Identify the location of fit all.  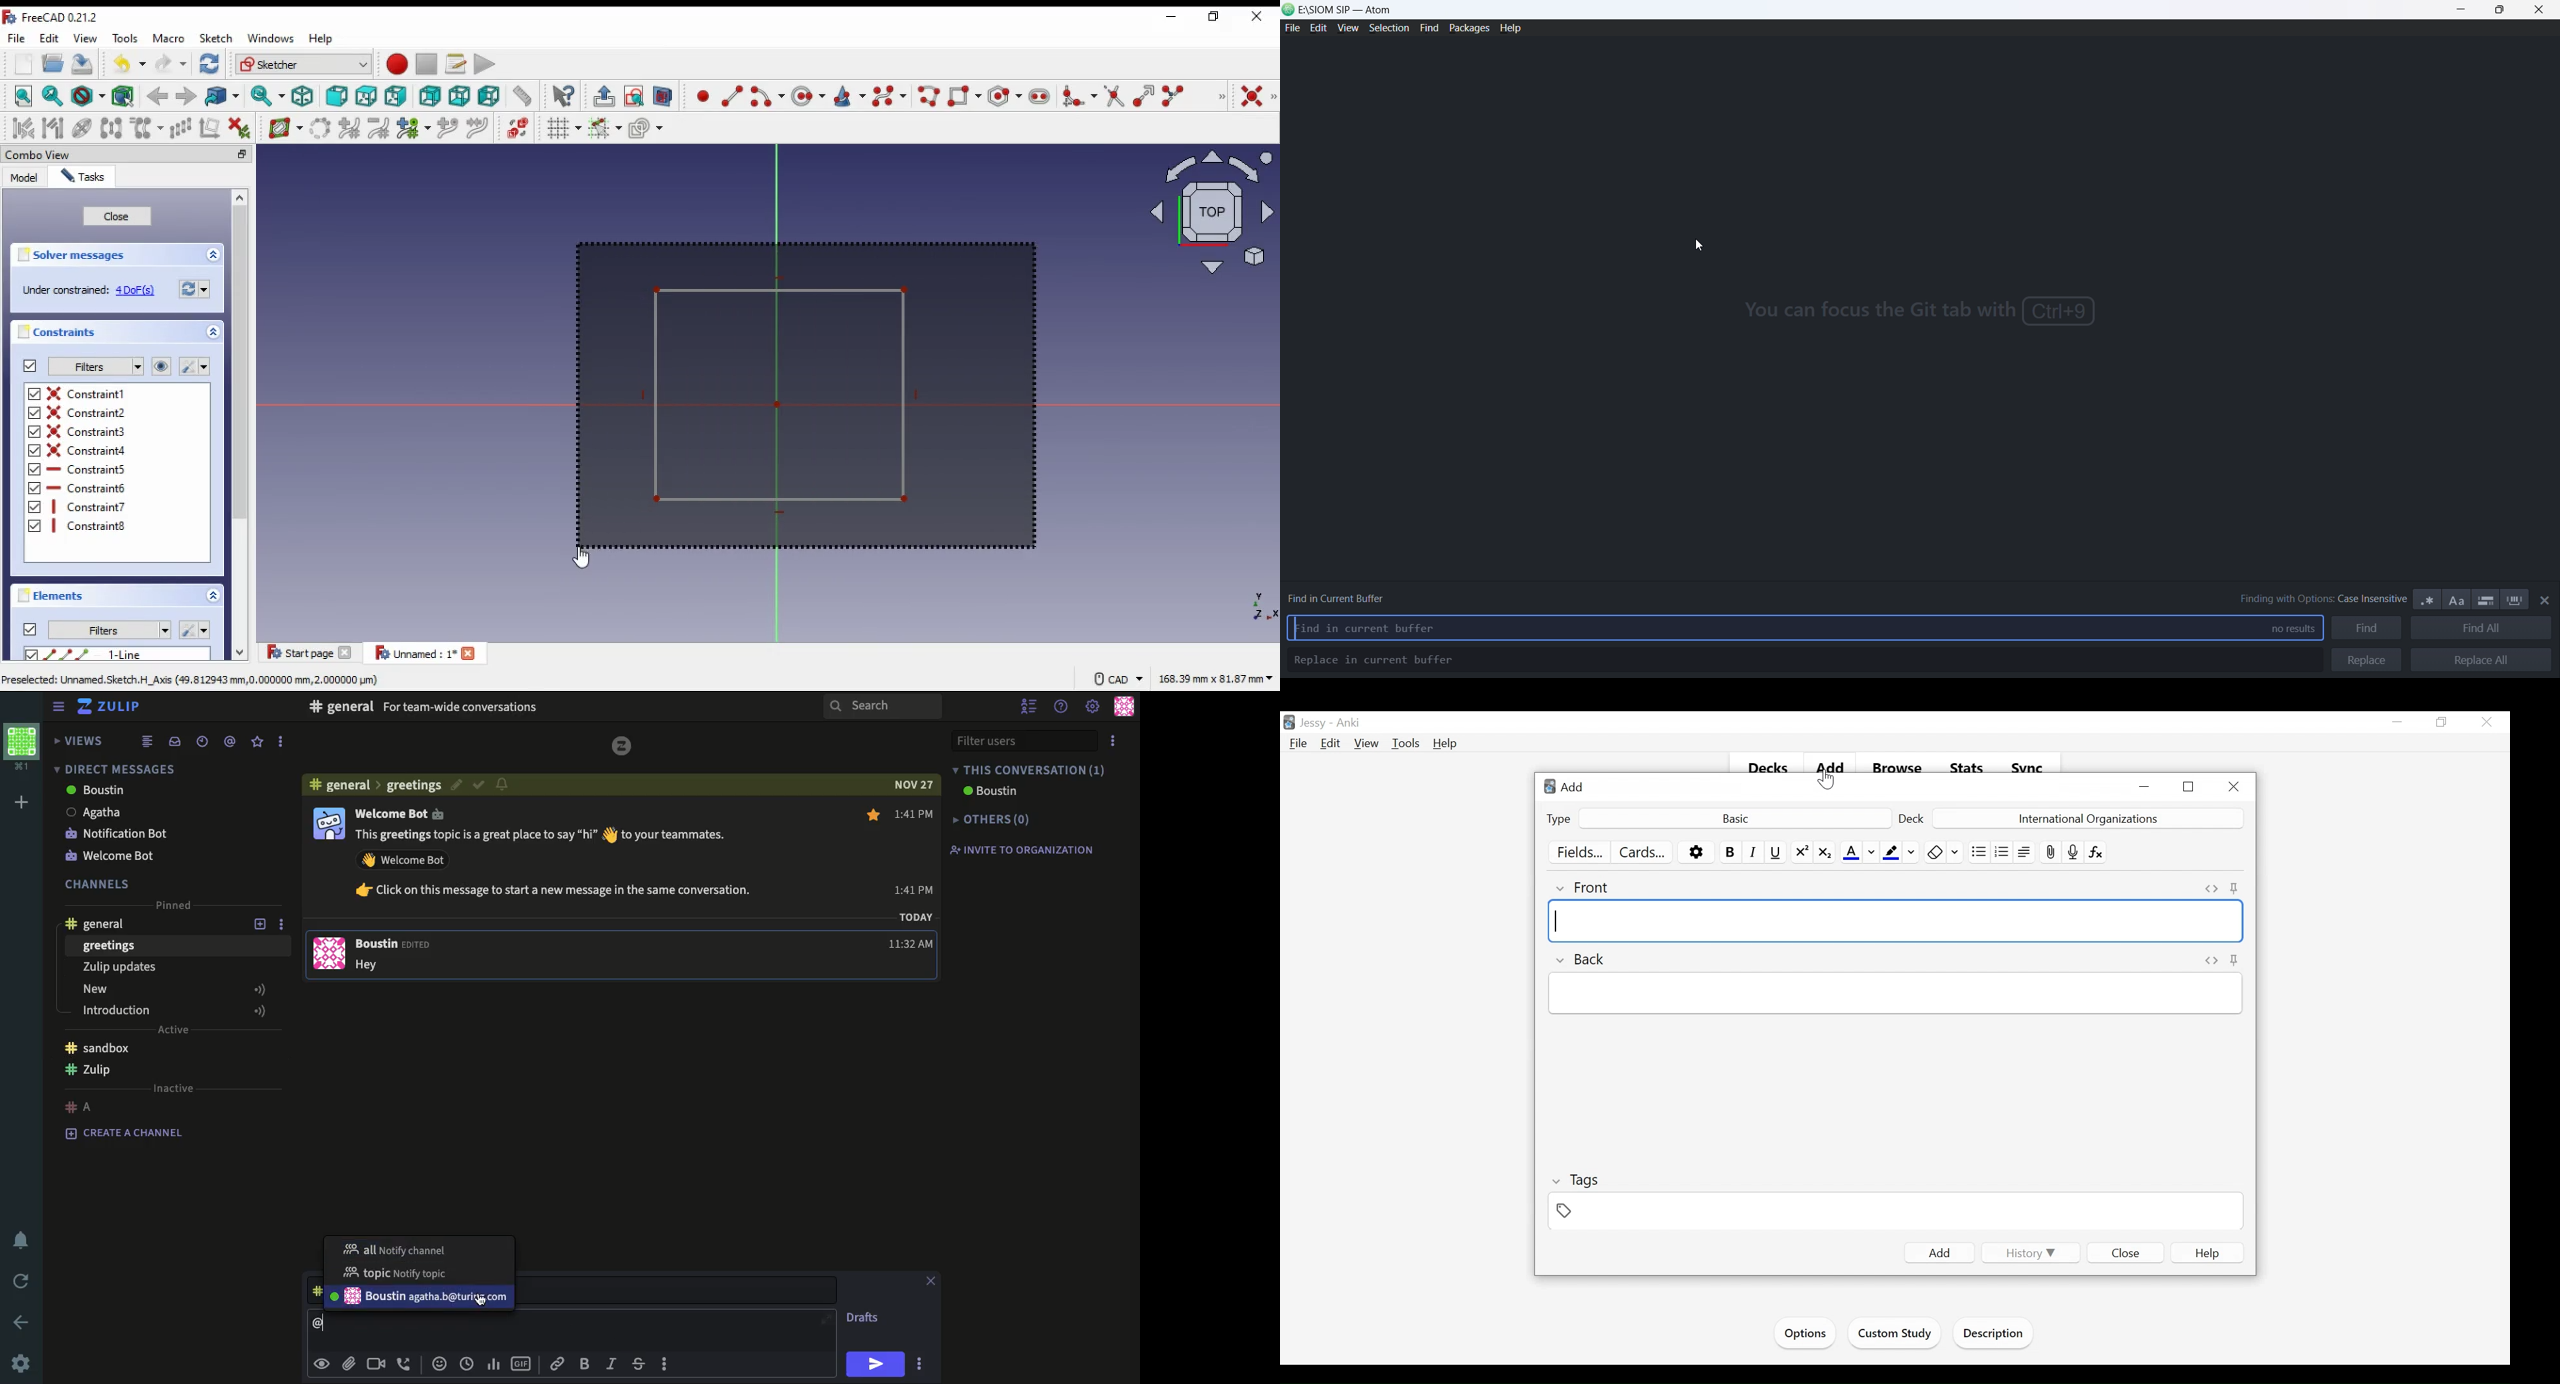
(24, 96).